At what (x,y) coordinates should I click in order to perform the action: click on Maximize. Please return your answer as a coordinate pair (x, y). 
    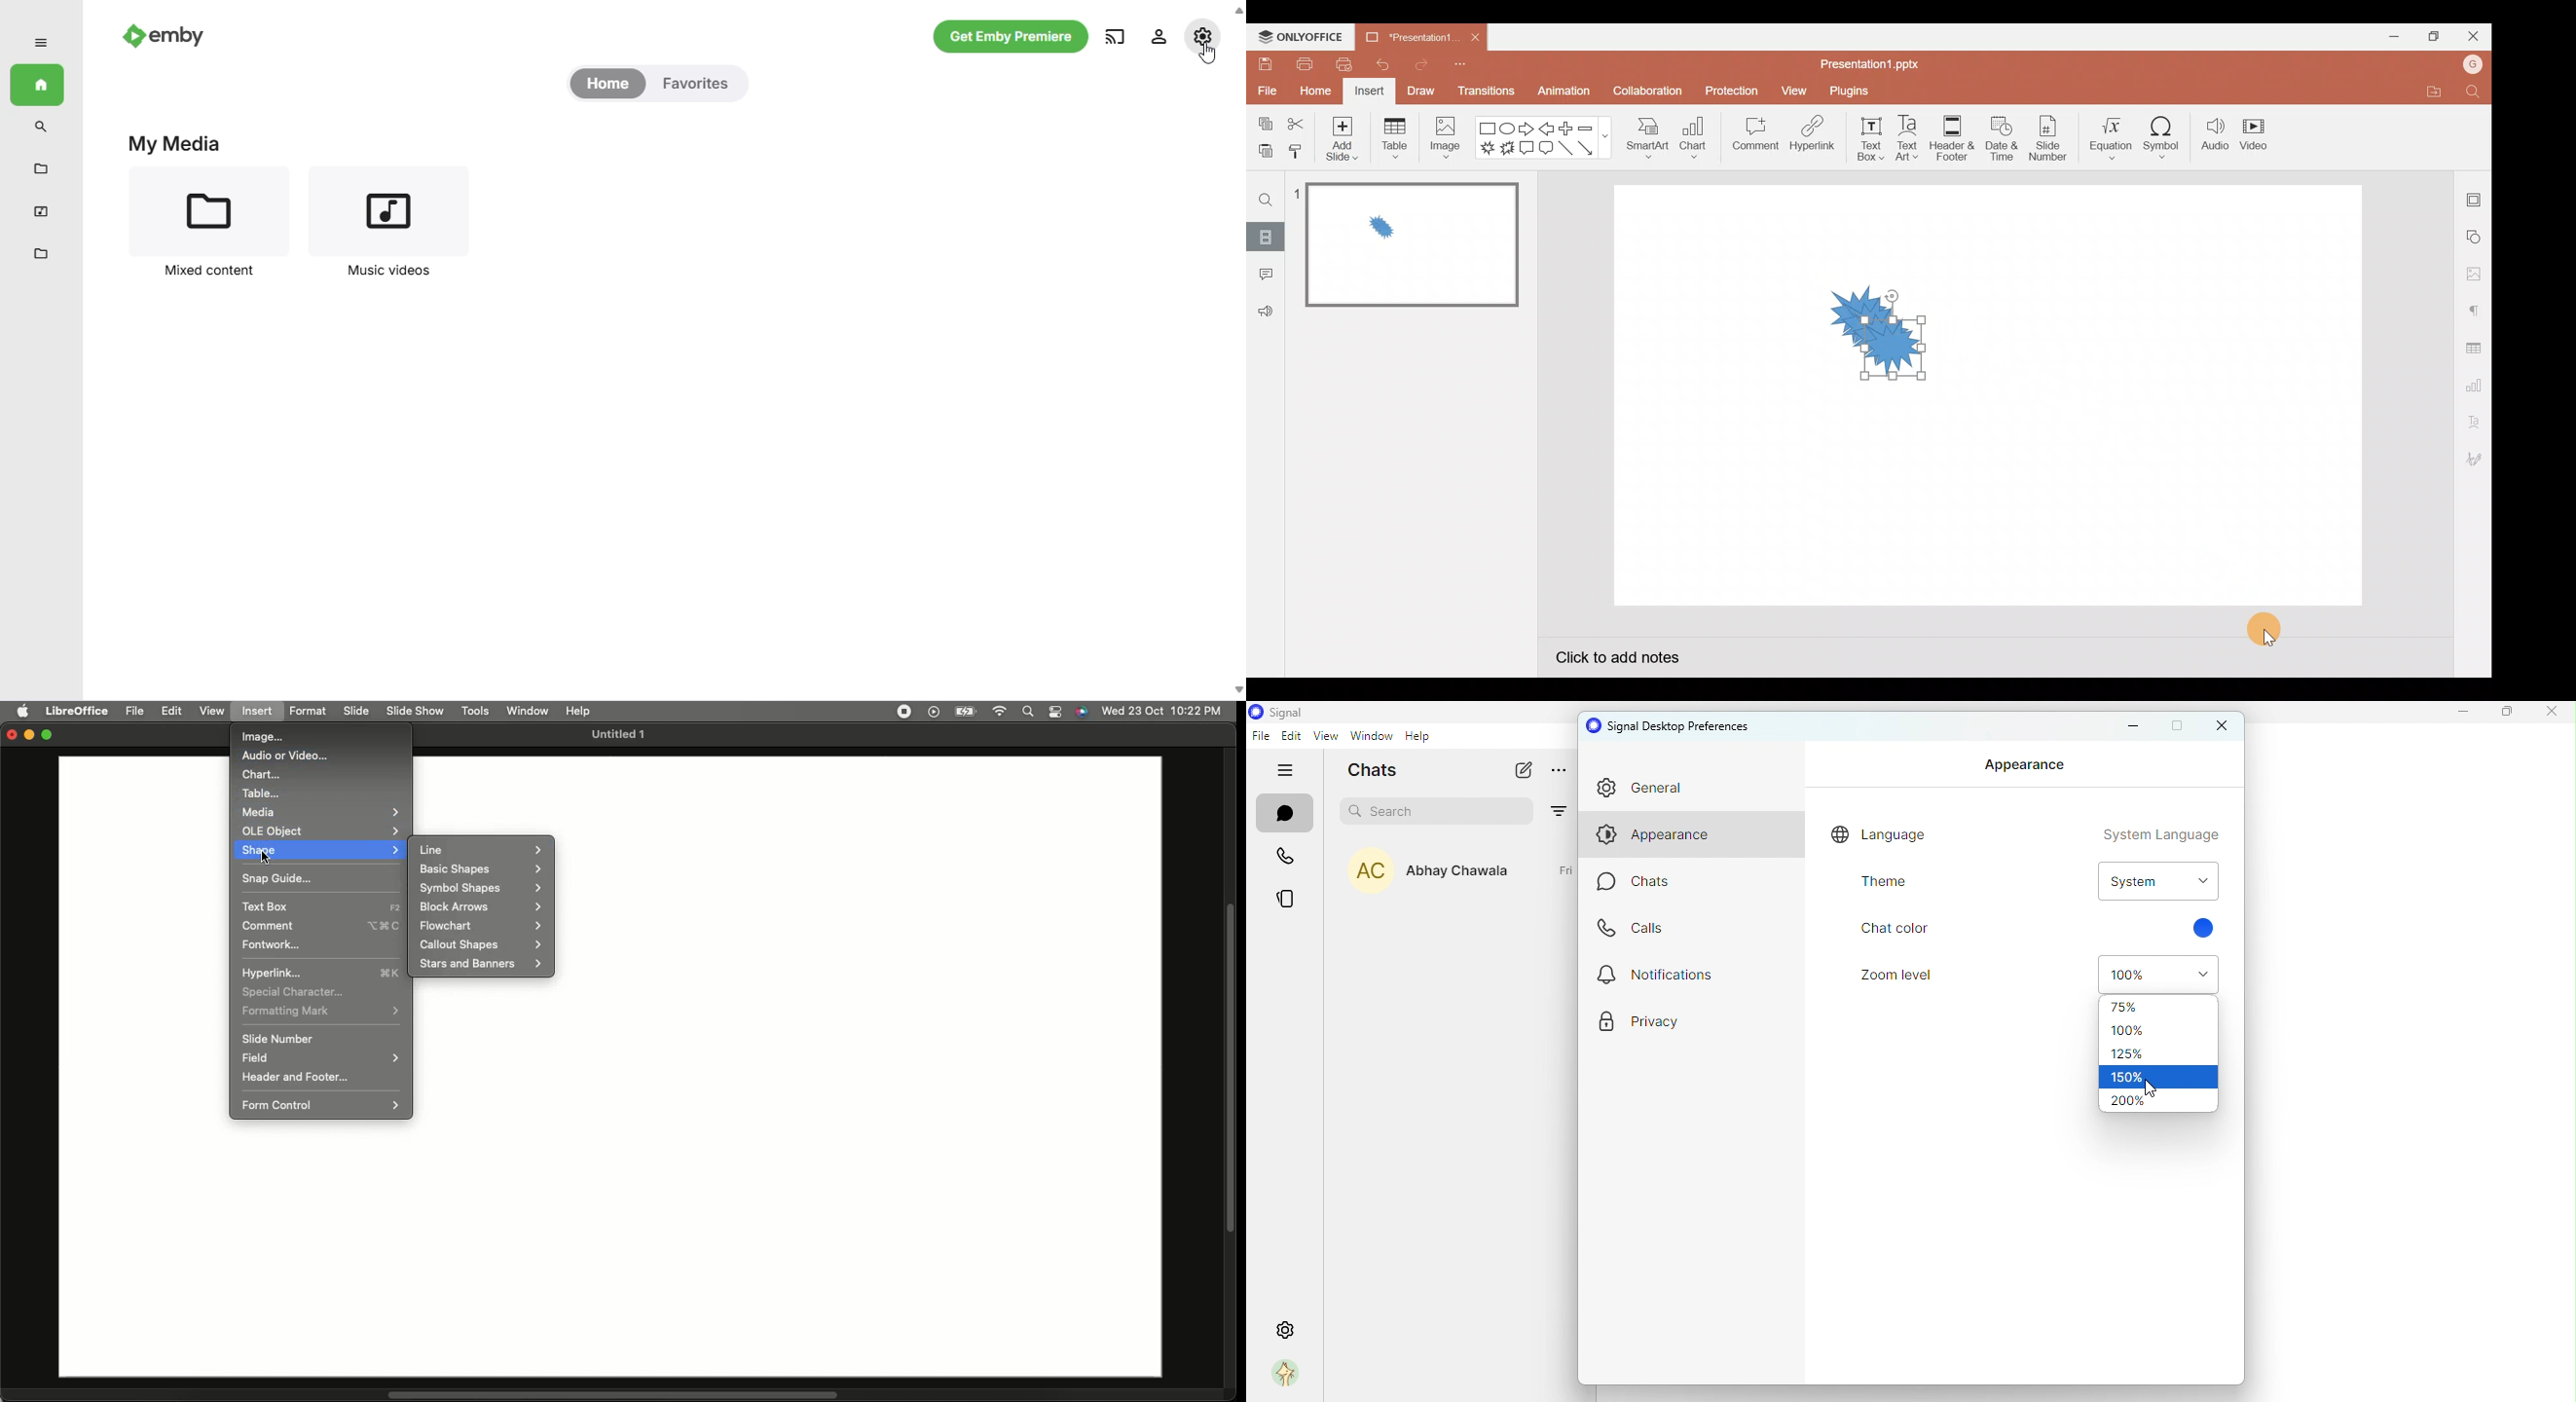
    Looking at the image, I should click on (2431, 36).